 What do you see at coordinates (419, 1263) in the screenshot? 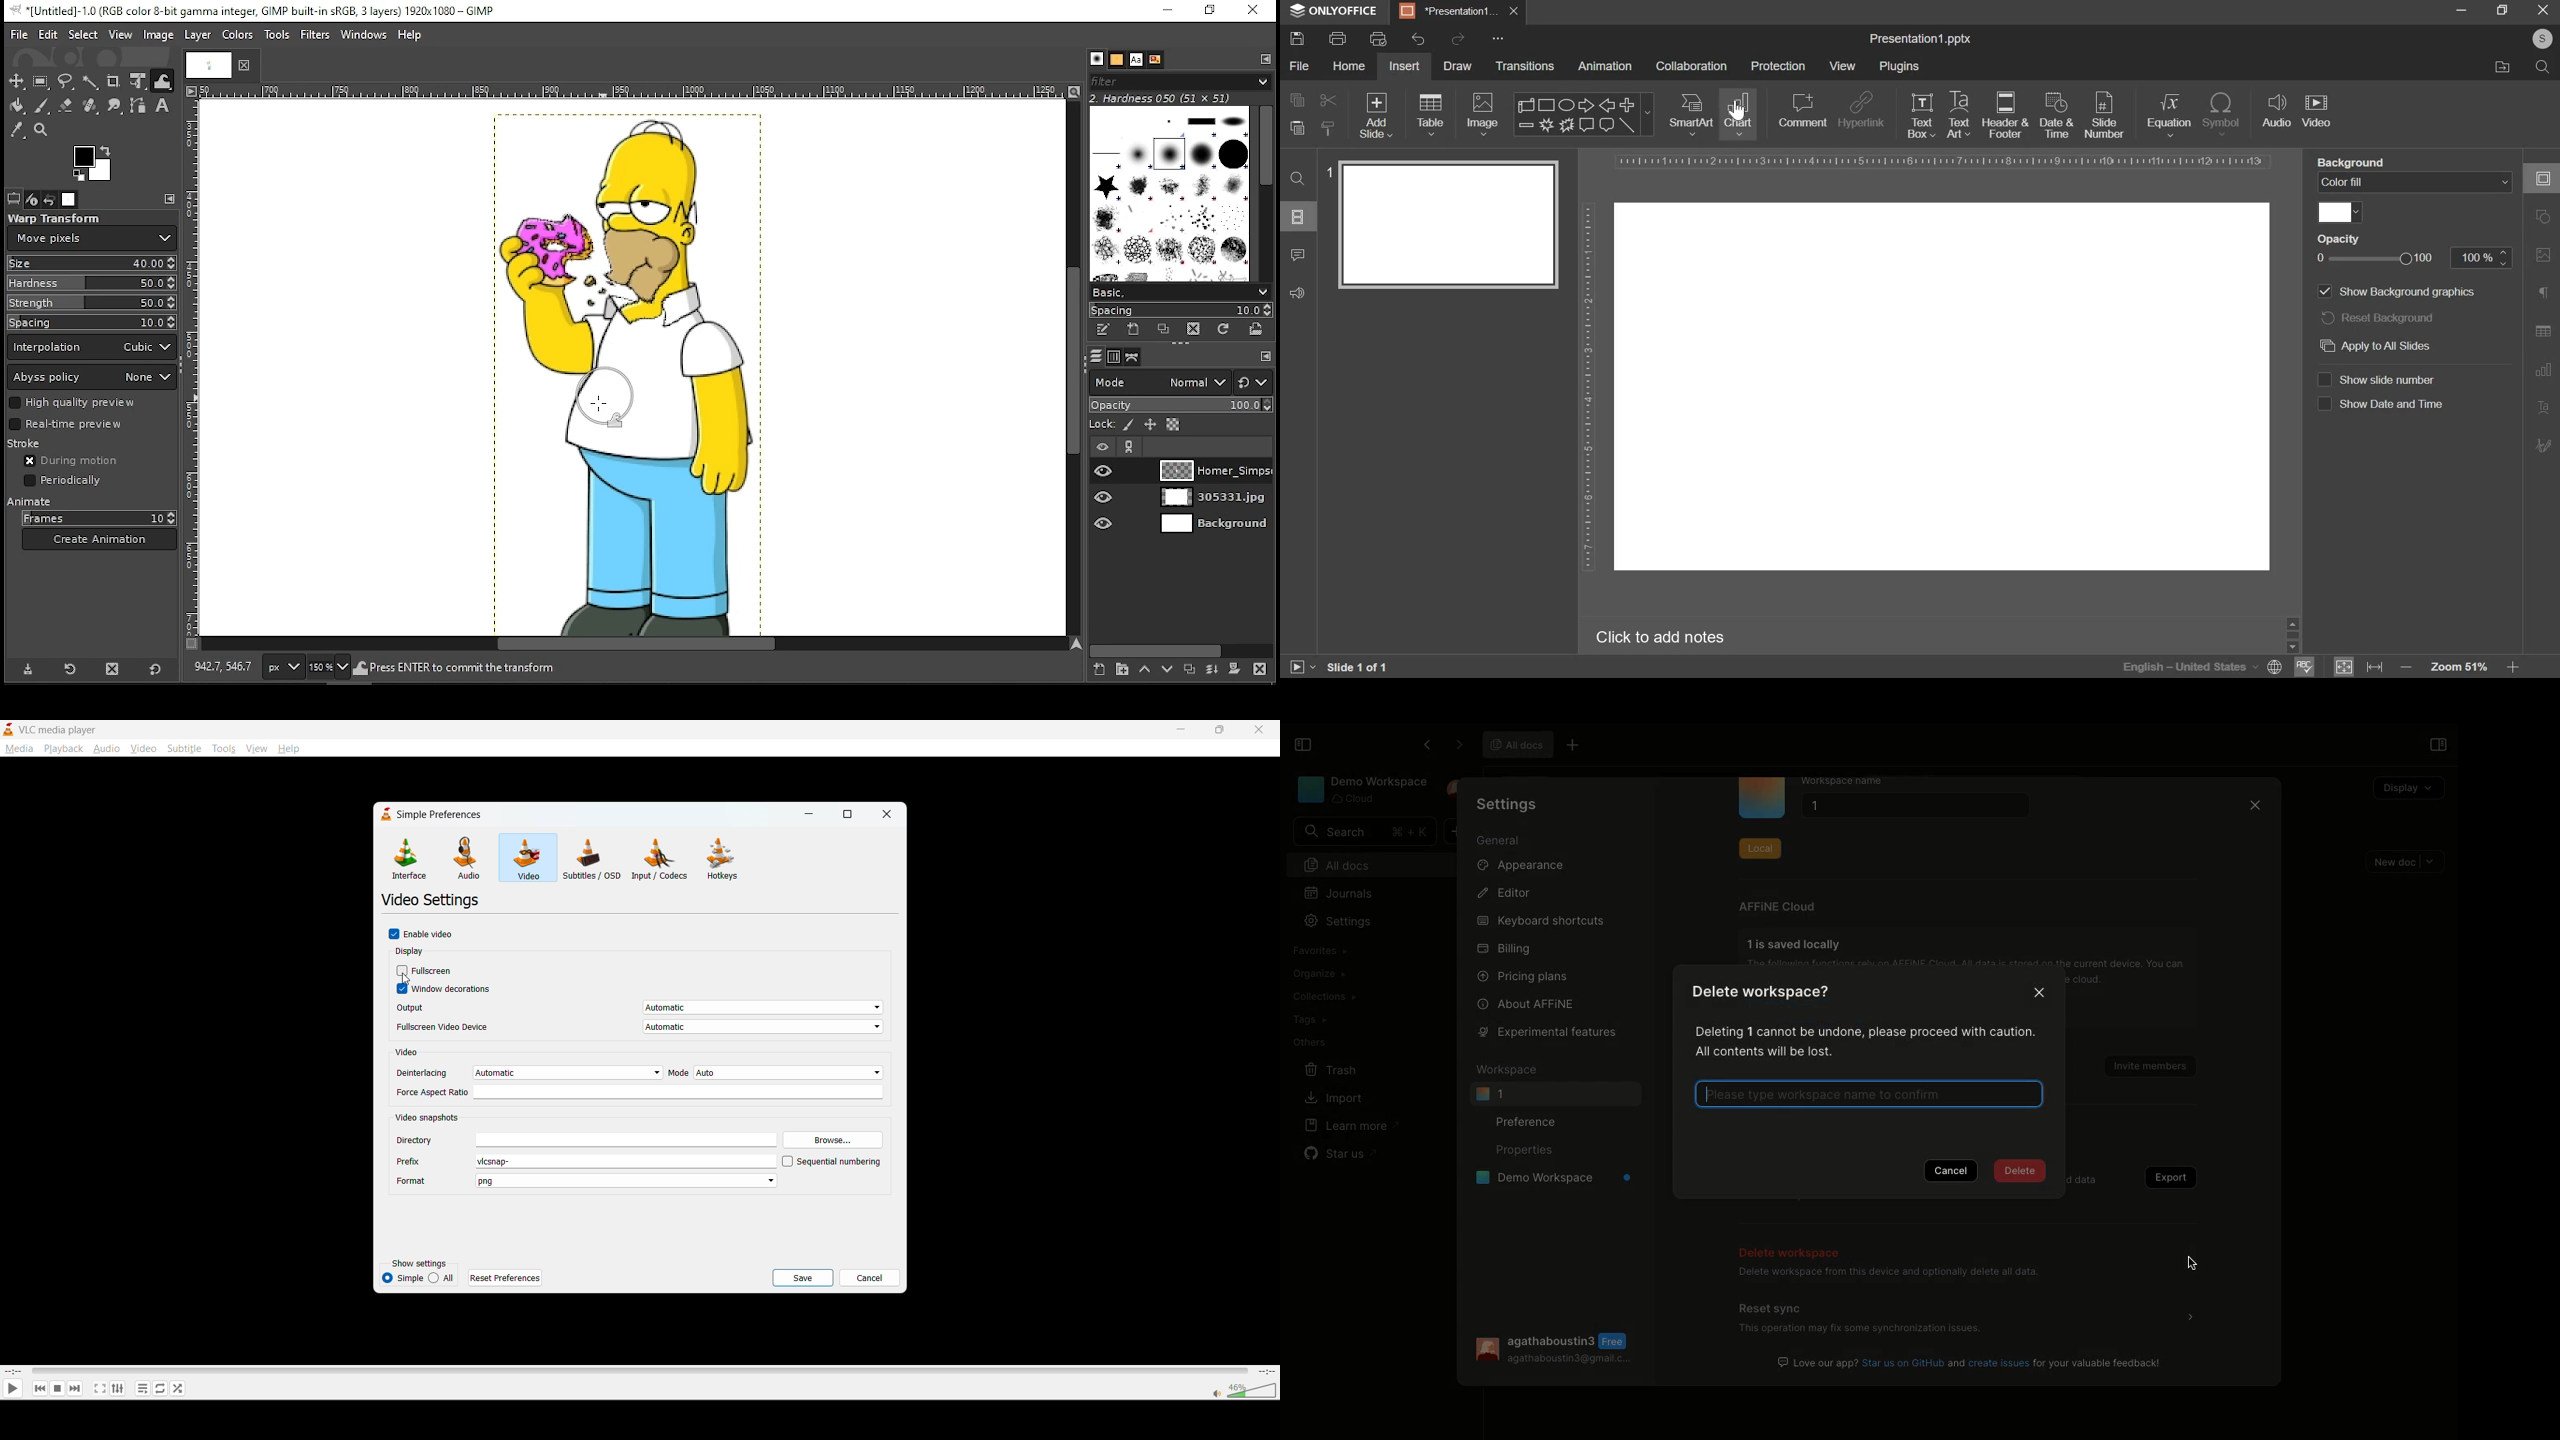
I see `show settings` at bounding box center [419, 1263].